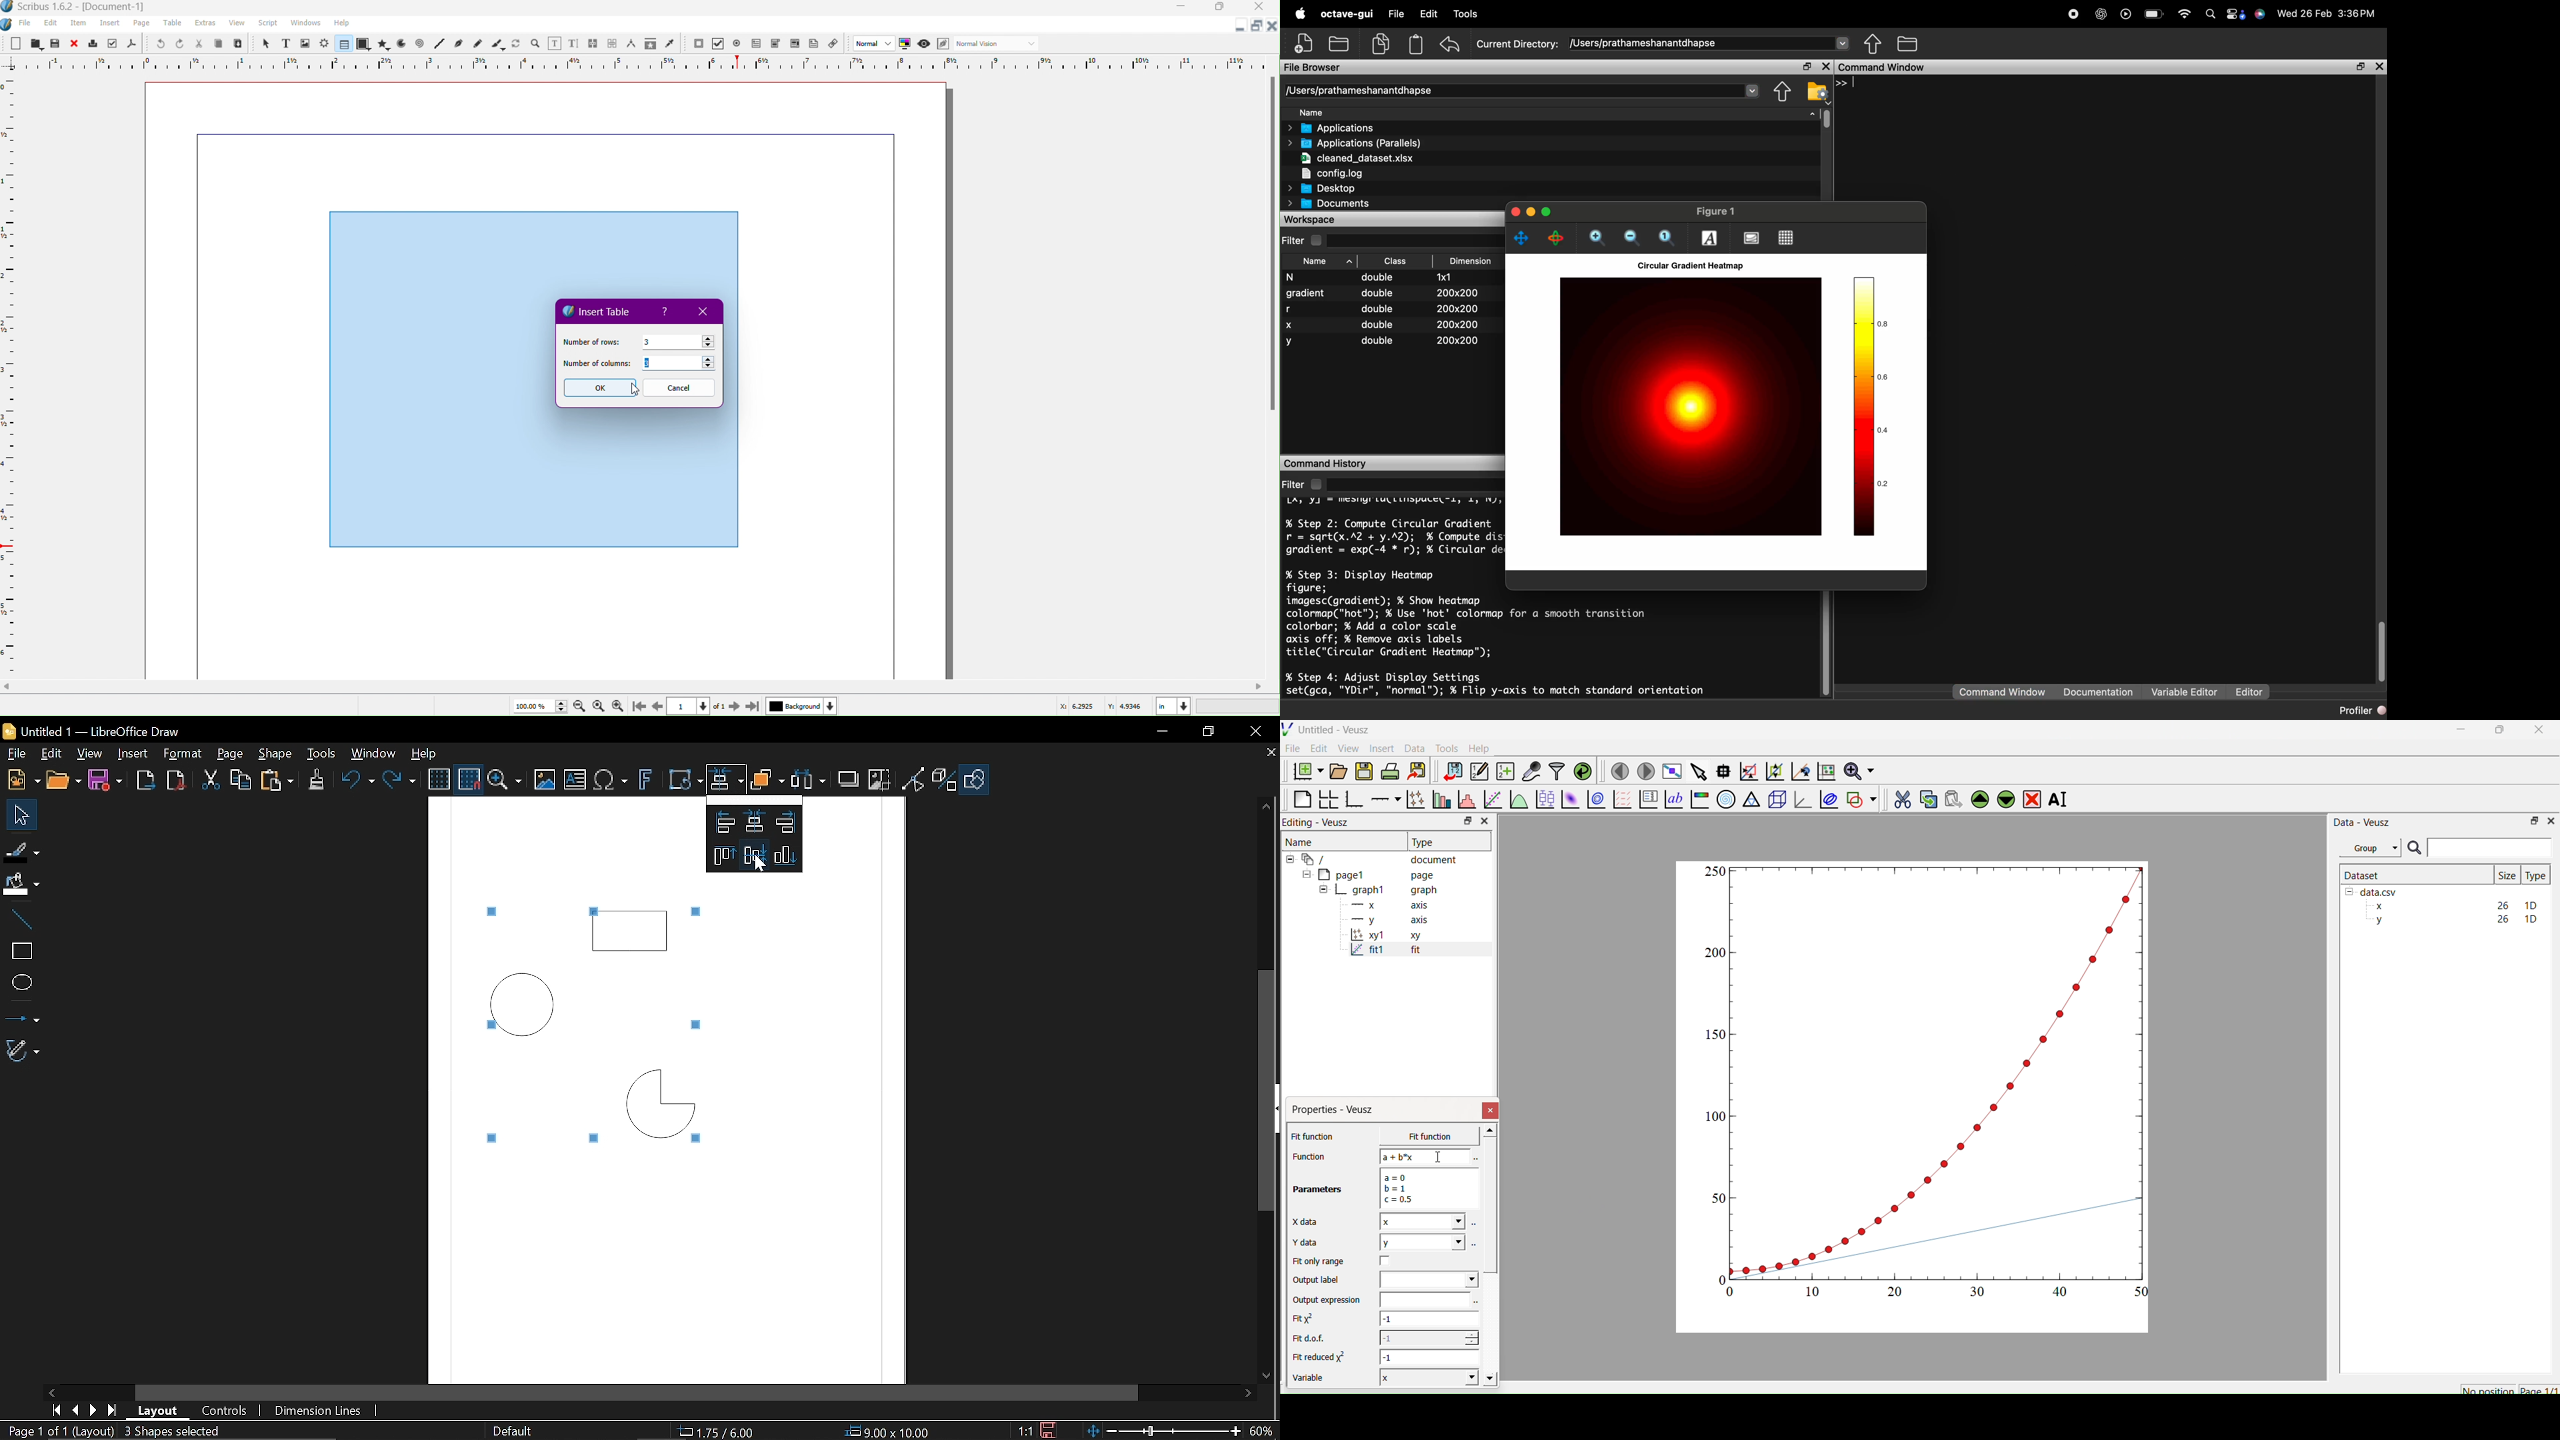 The width and height of the screenshot is (2576, 1456). I want to click on Select at least three objects to distribute, so click(810, 781).